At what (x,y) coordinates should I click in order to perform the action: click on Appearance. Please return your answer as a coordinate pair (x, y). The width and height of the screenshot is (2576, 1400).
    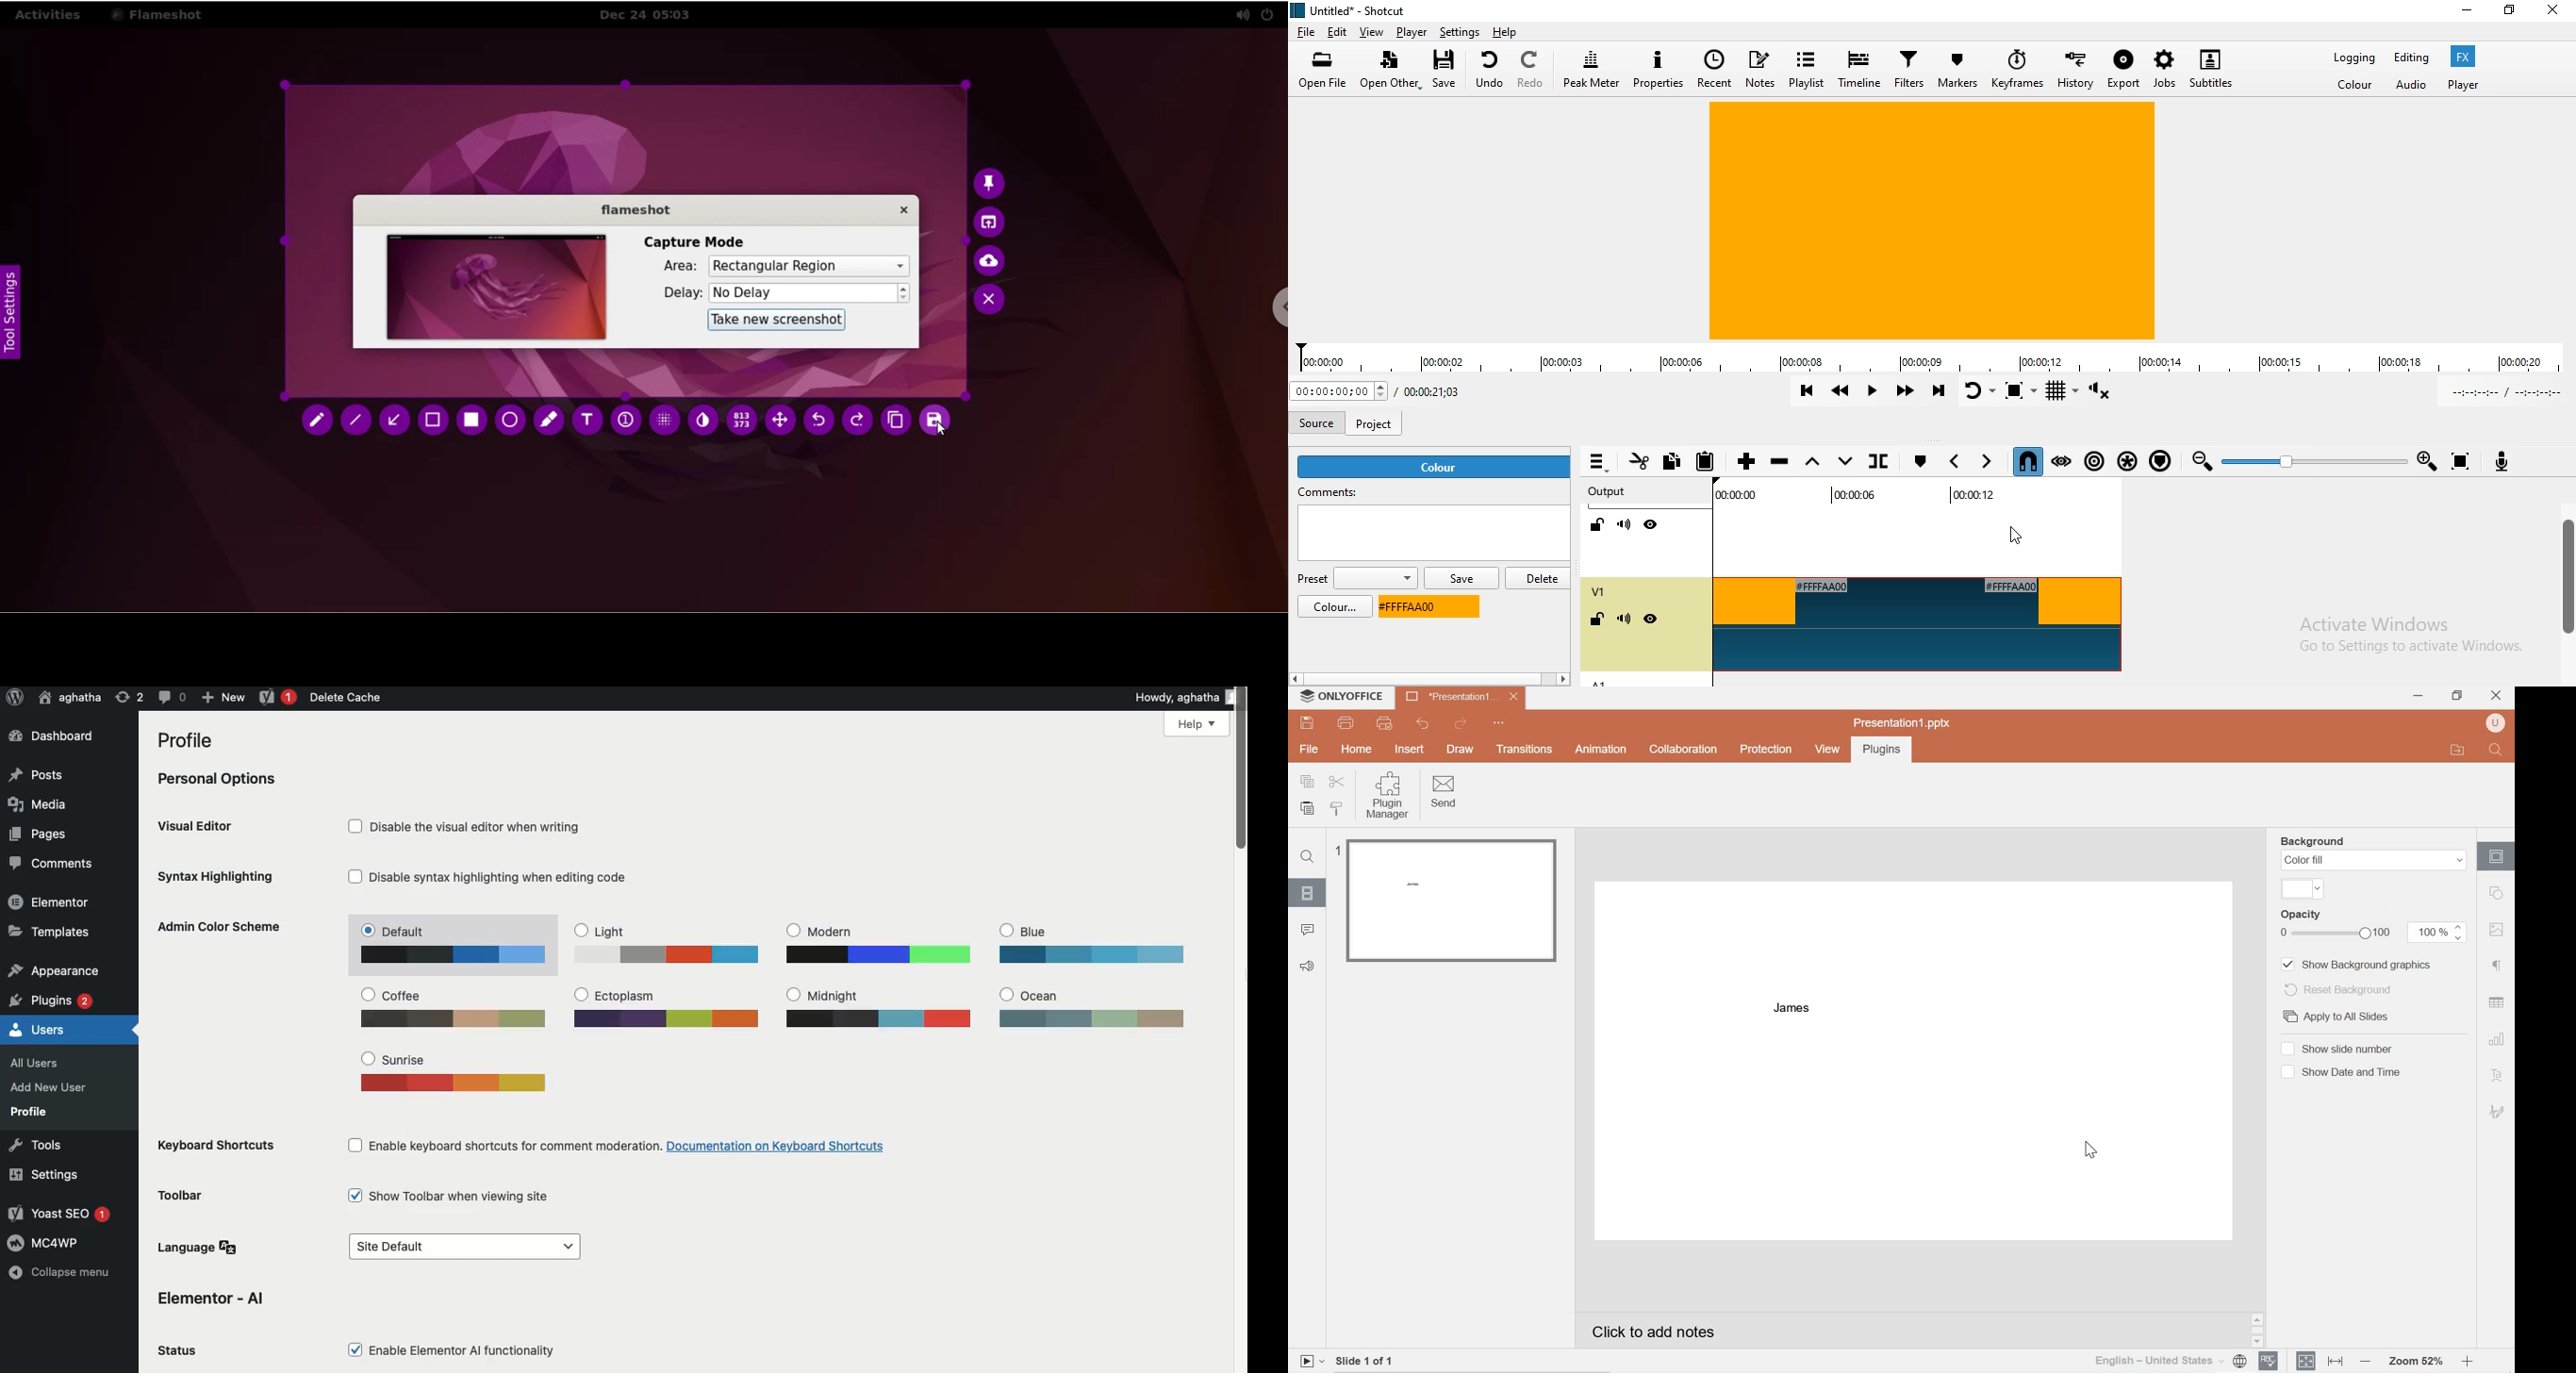
    Looking at the image, I should click on (53, 968).